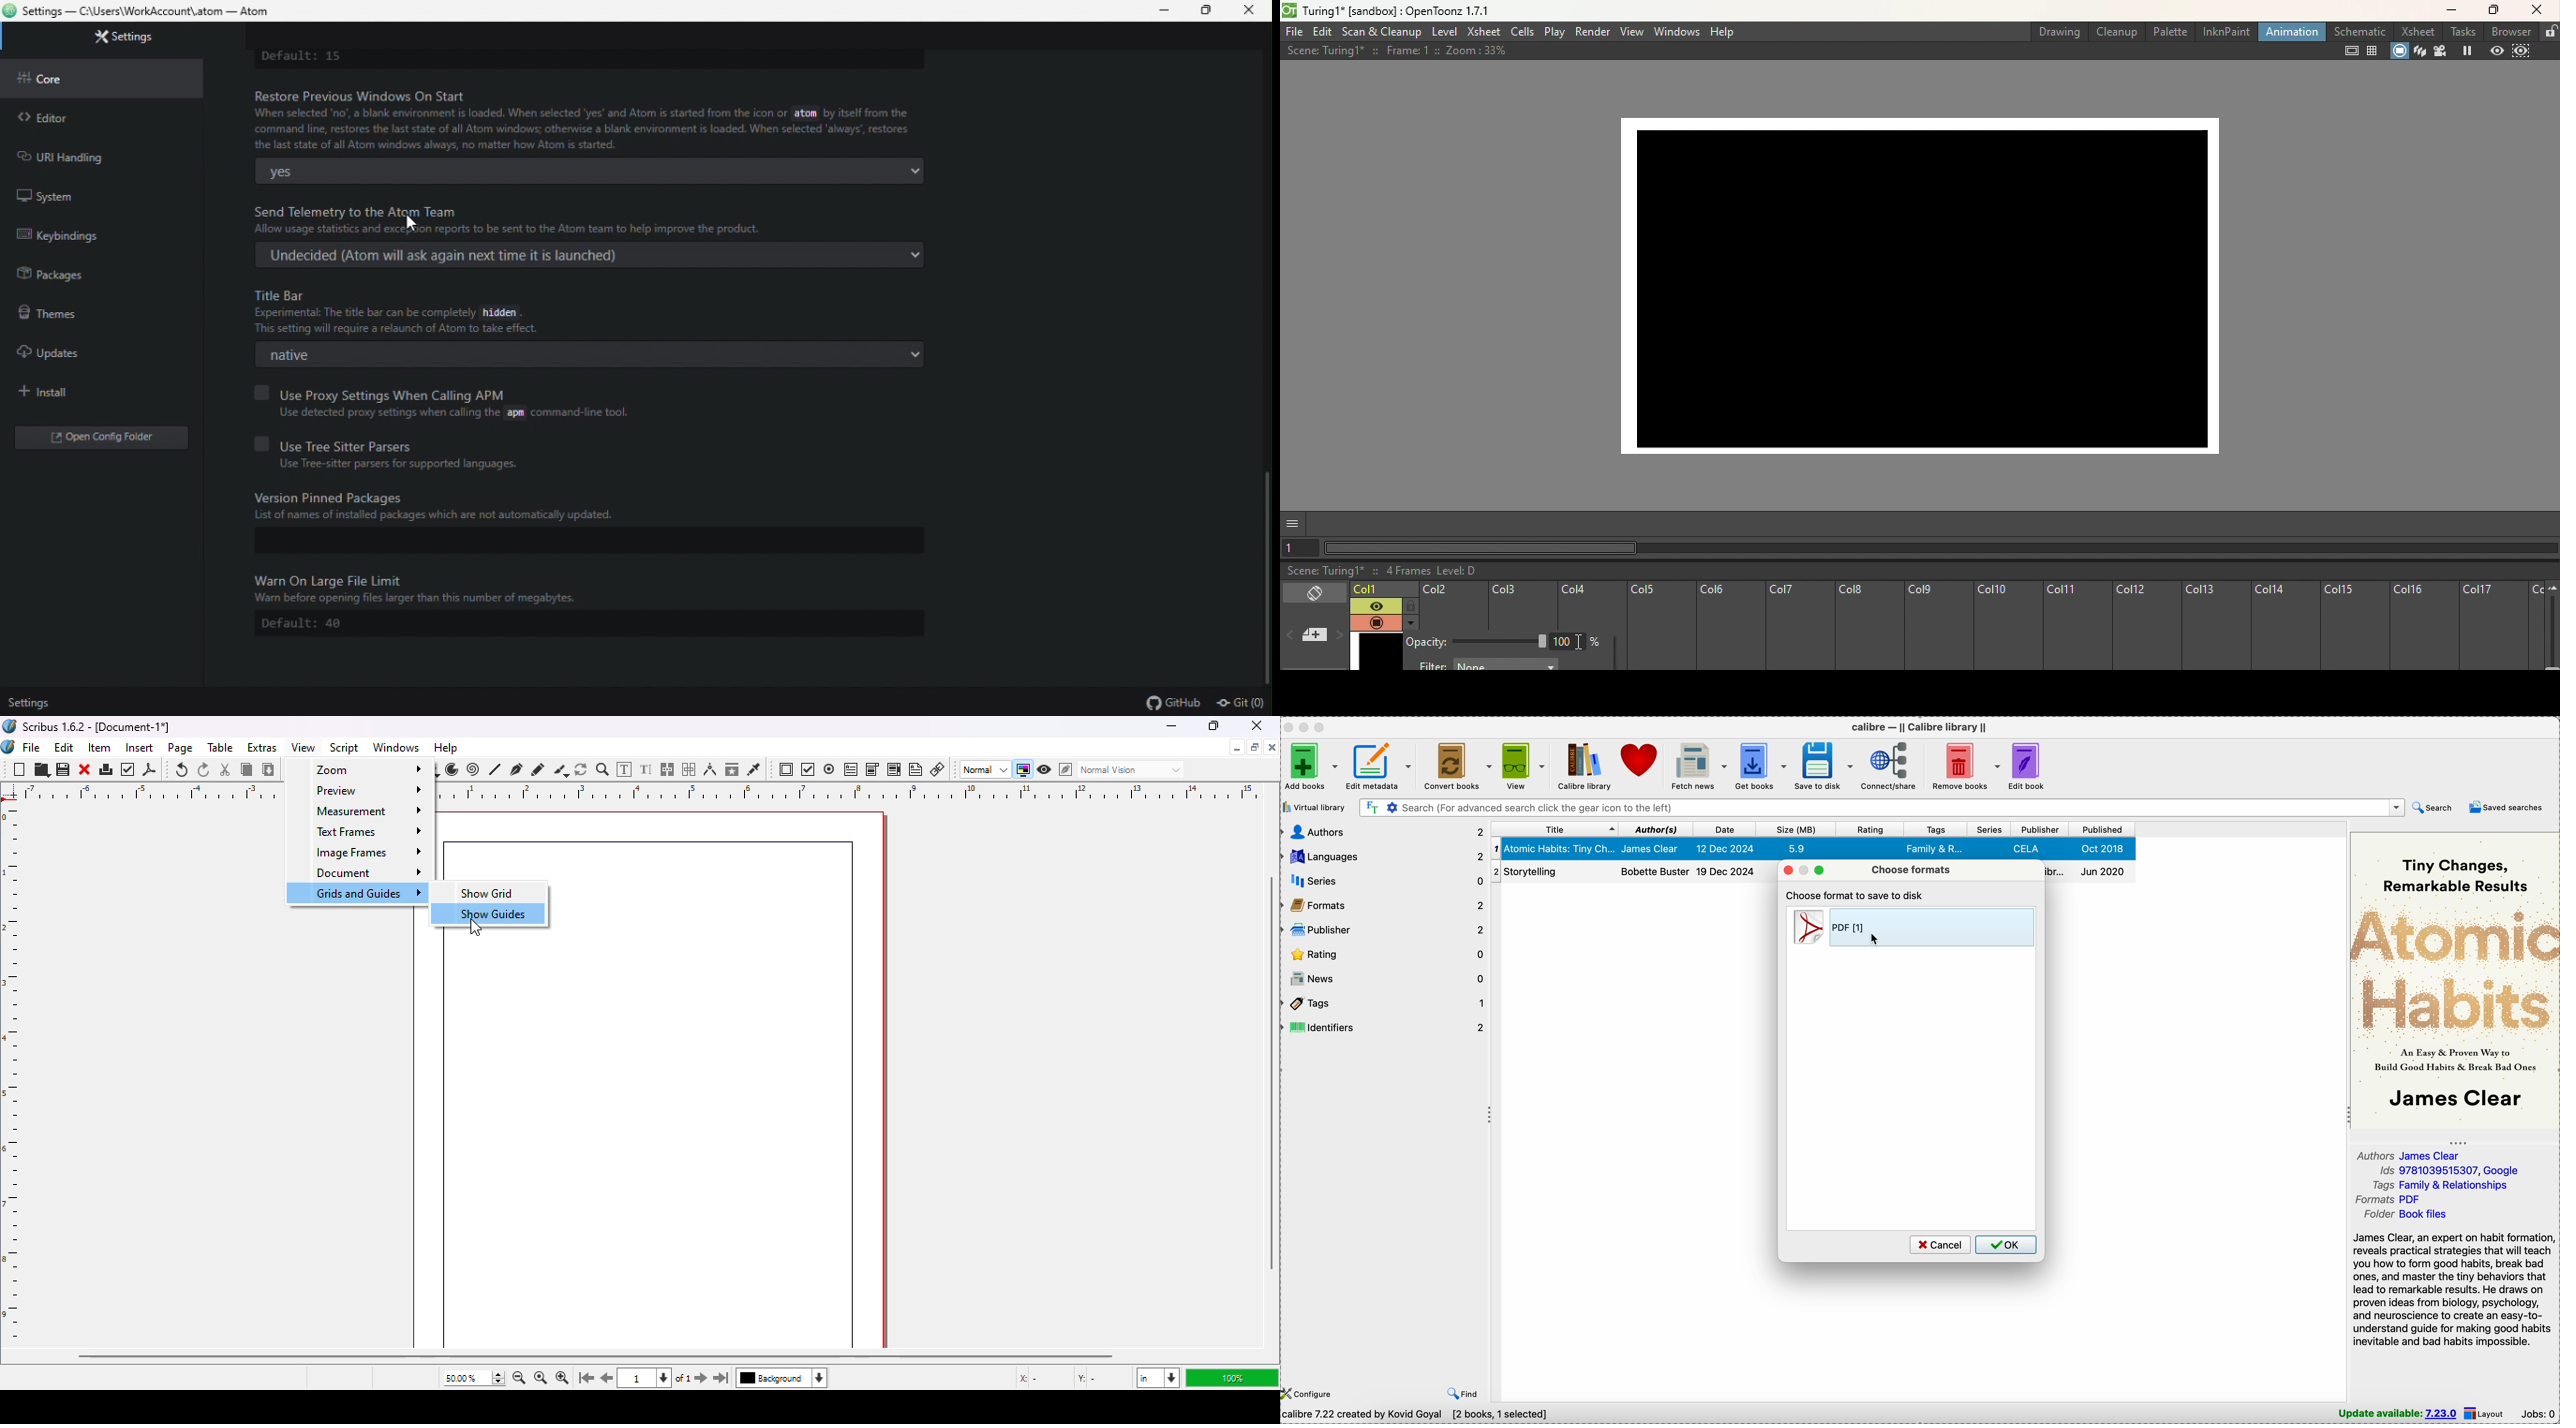  What do you see at coordinates (140, 747) in the screenshot?
I see `insert` at bounding box center [140, 747].